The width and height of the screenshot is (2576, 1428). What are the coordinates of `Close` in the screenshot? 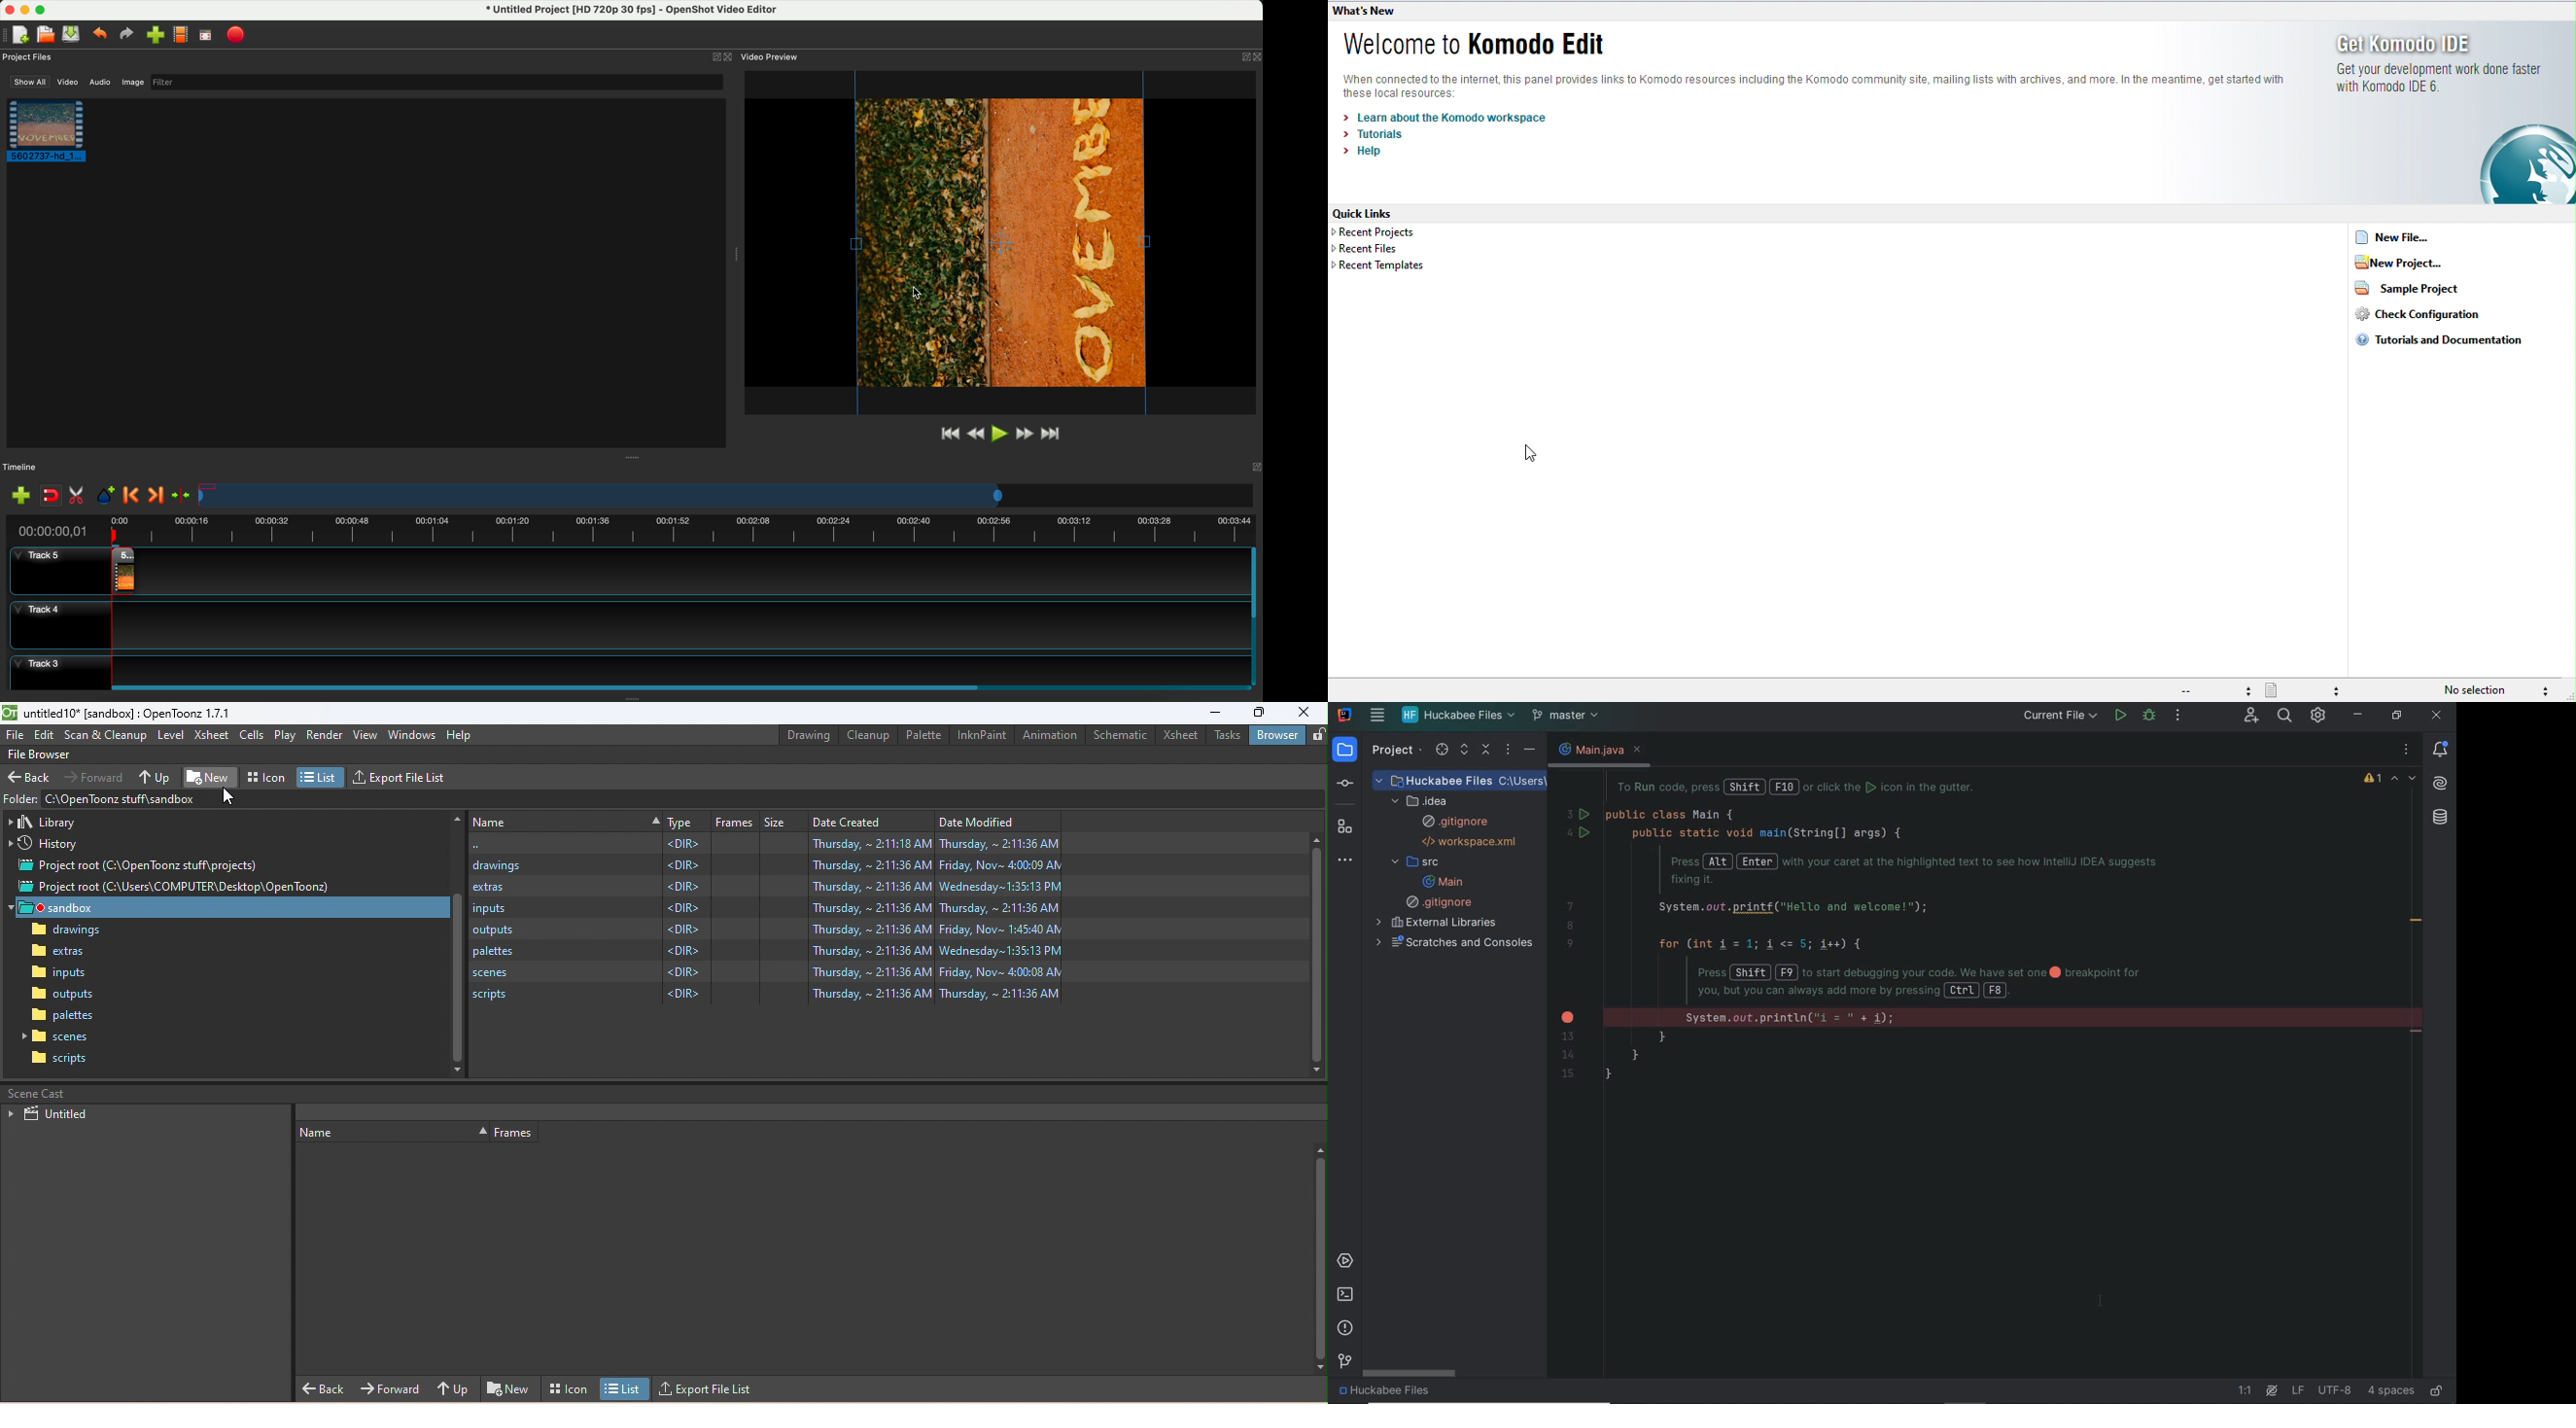 It's located at (1306, 712).